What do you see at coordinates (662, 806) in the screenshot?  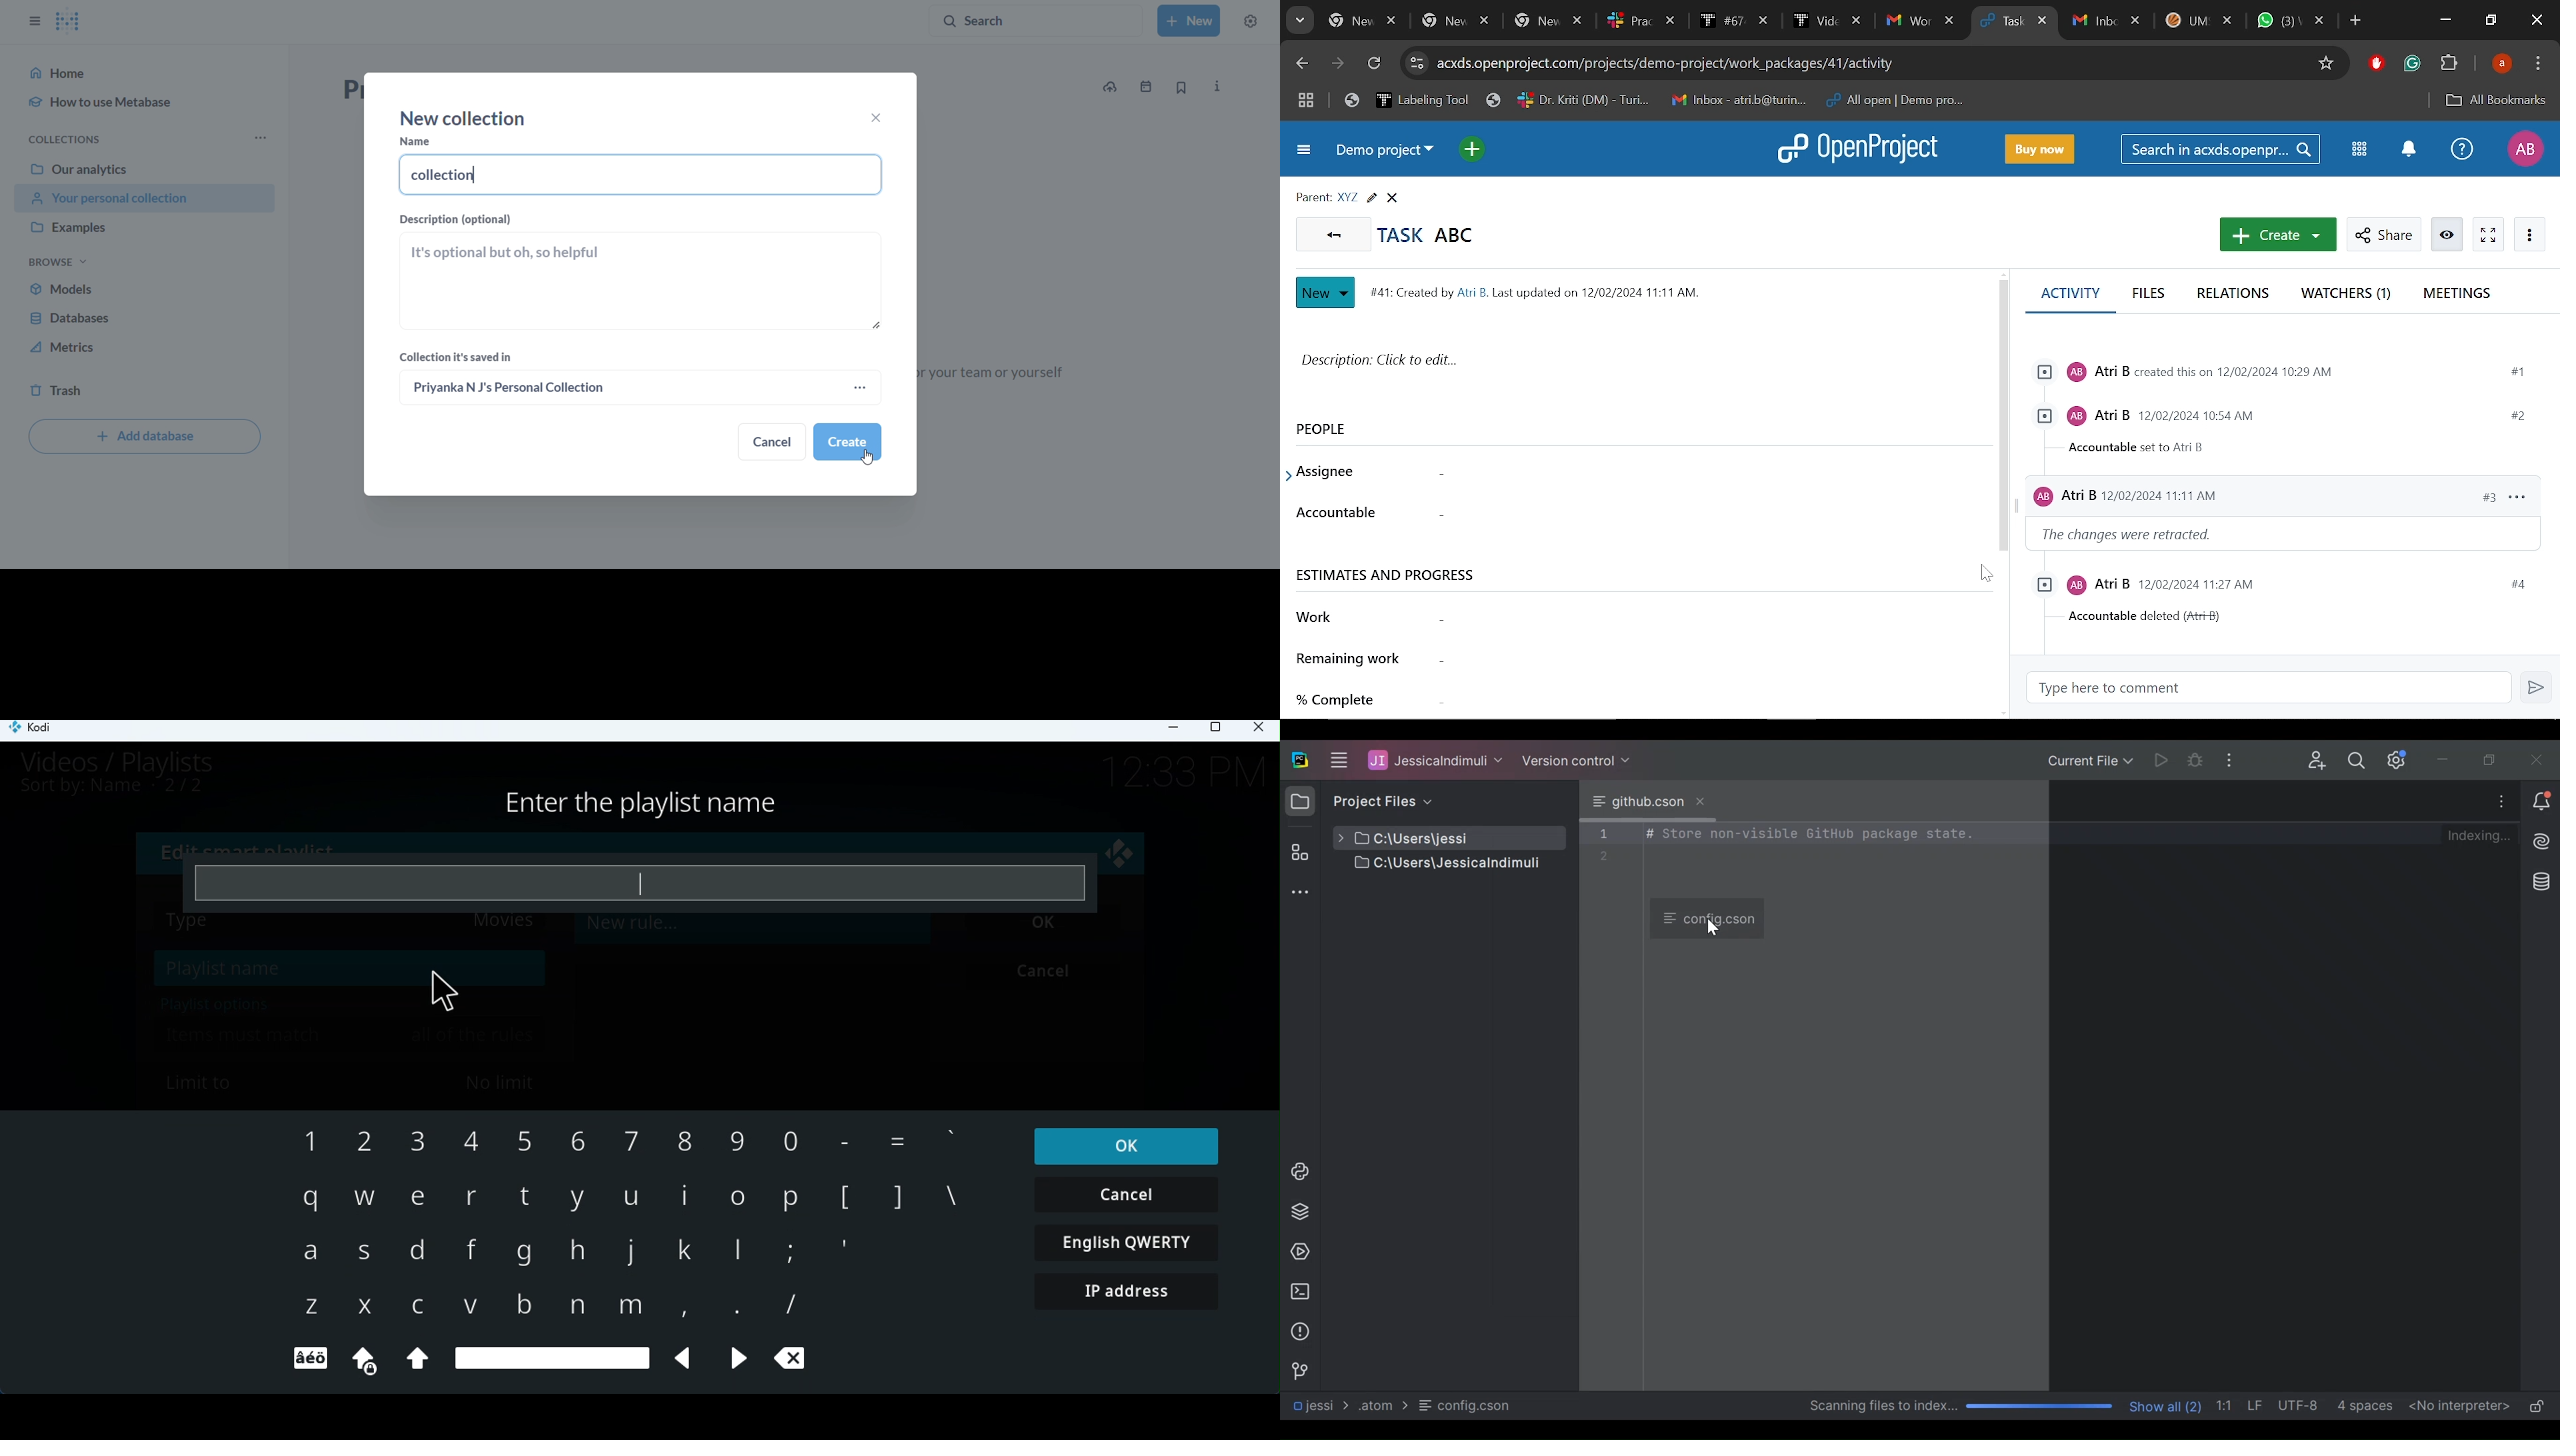 I see `Enter playlist name` at bounding box center [662, 806].